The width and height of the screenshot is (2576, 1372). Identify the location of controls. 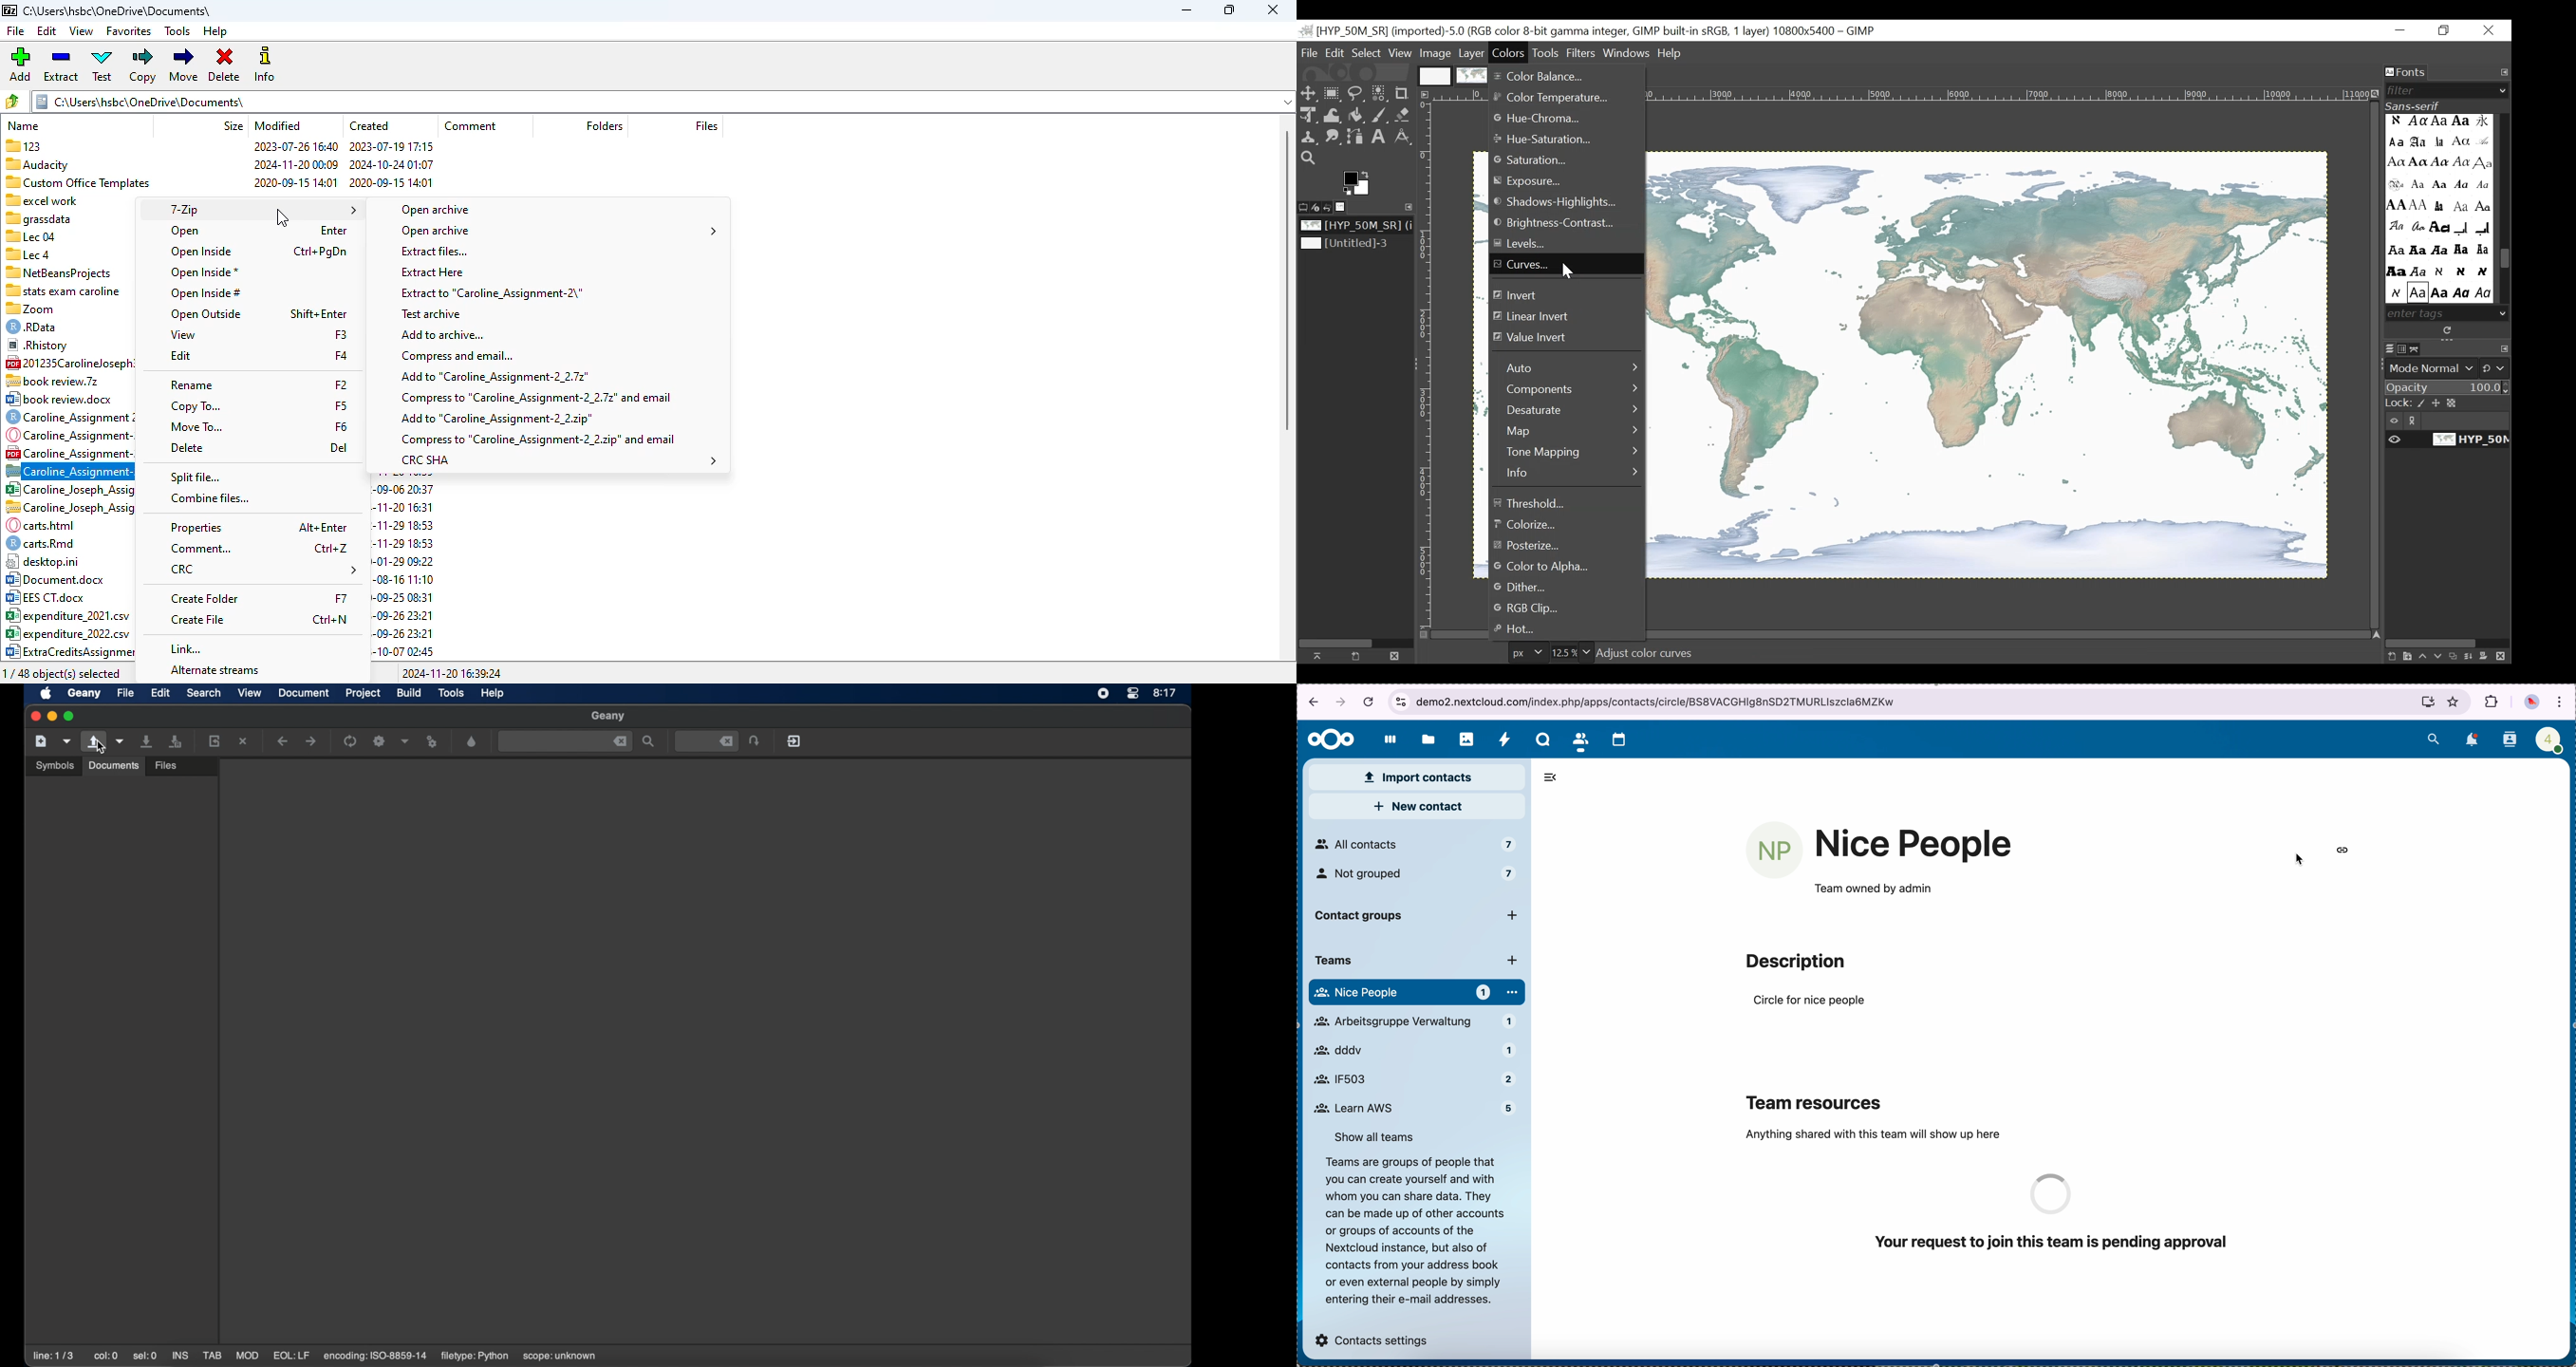
(1400, 700).